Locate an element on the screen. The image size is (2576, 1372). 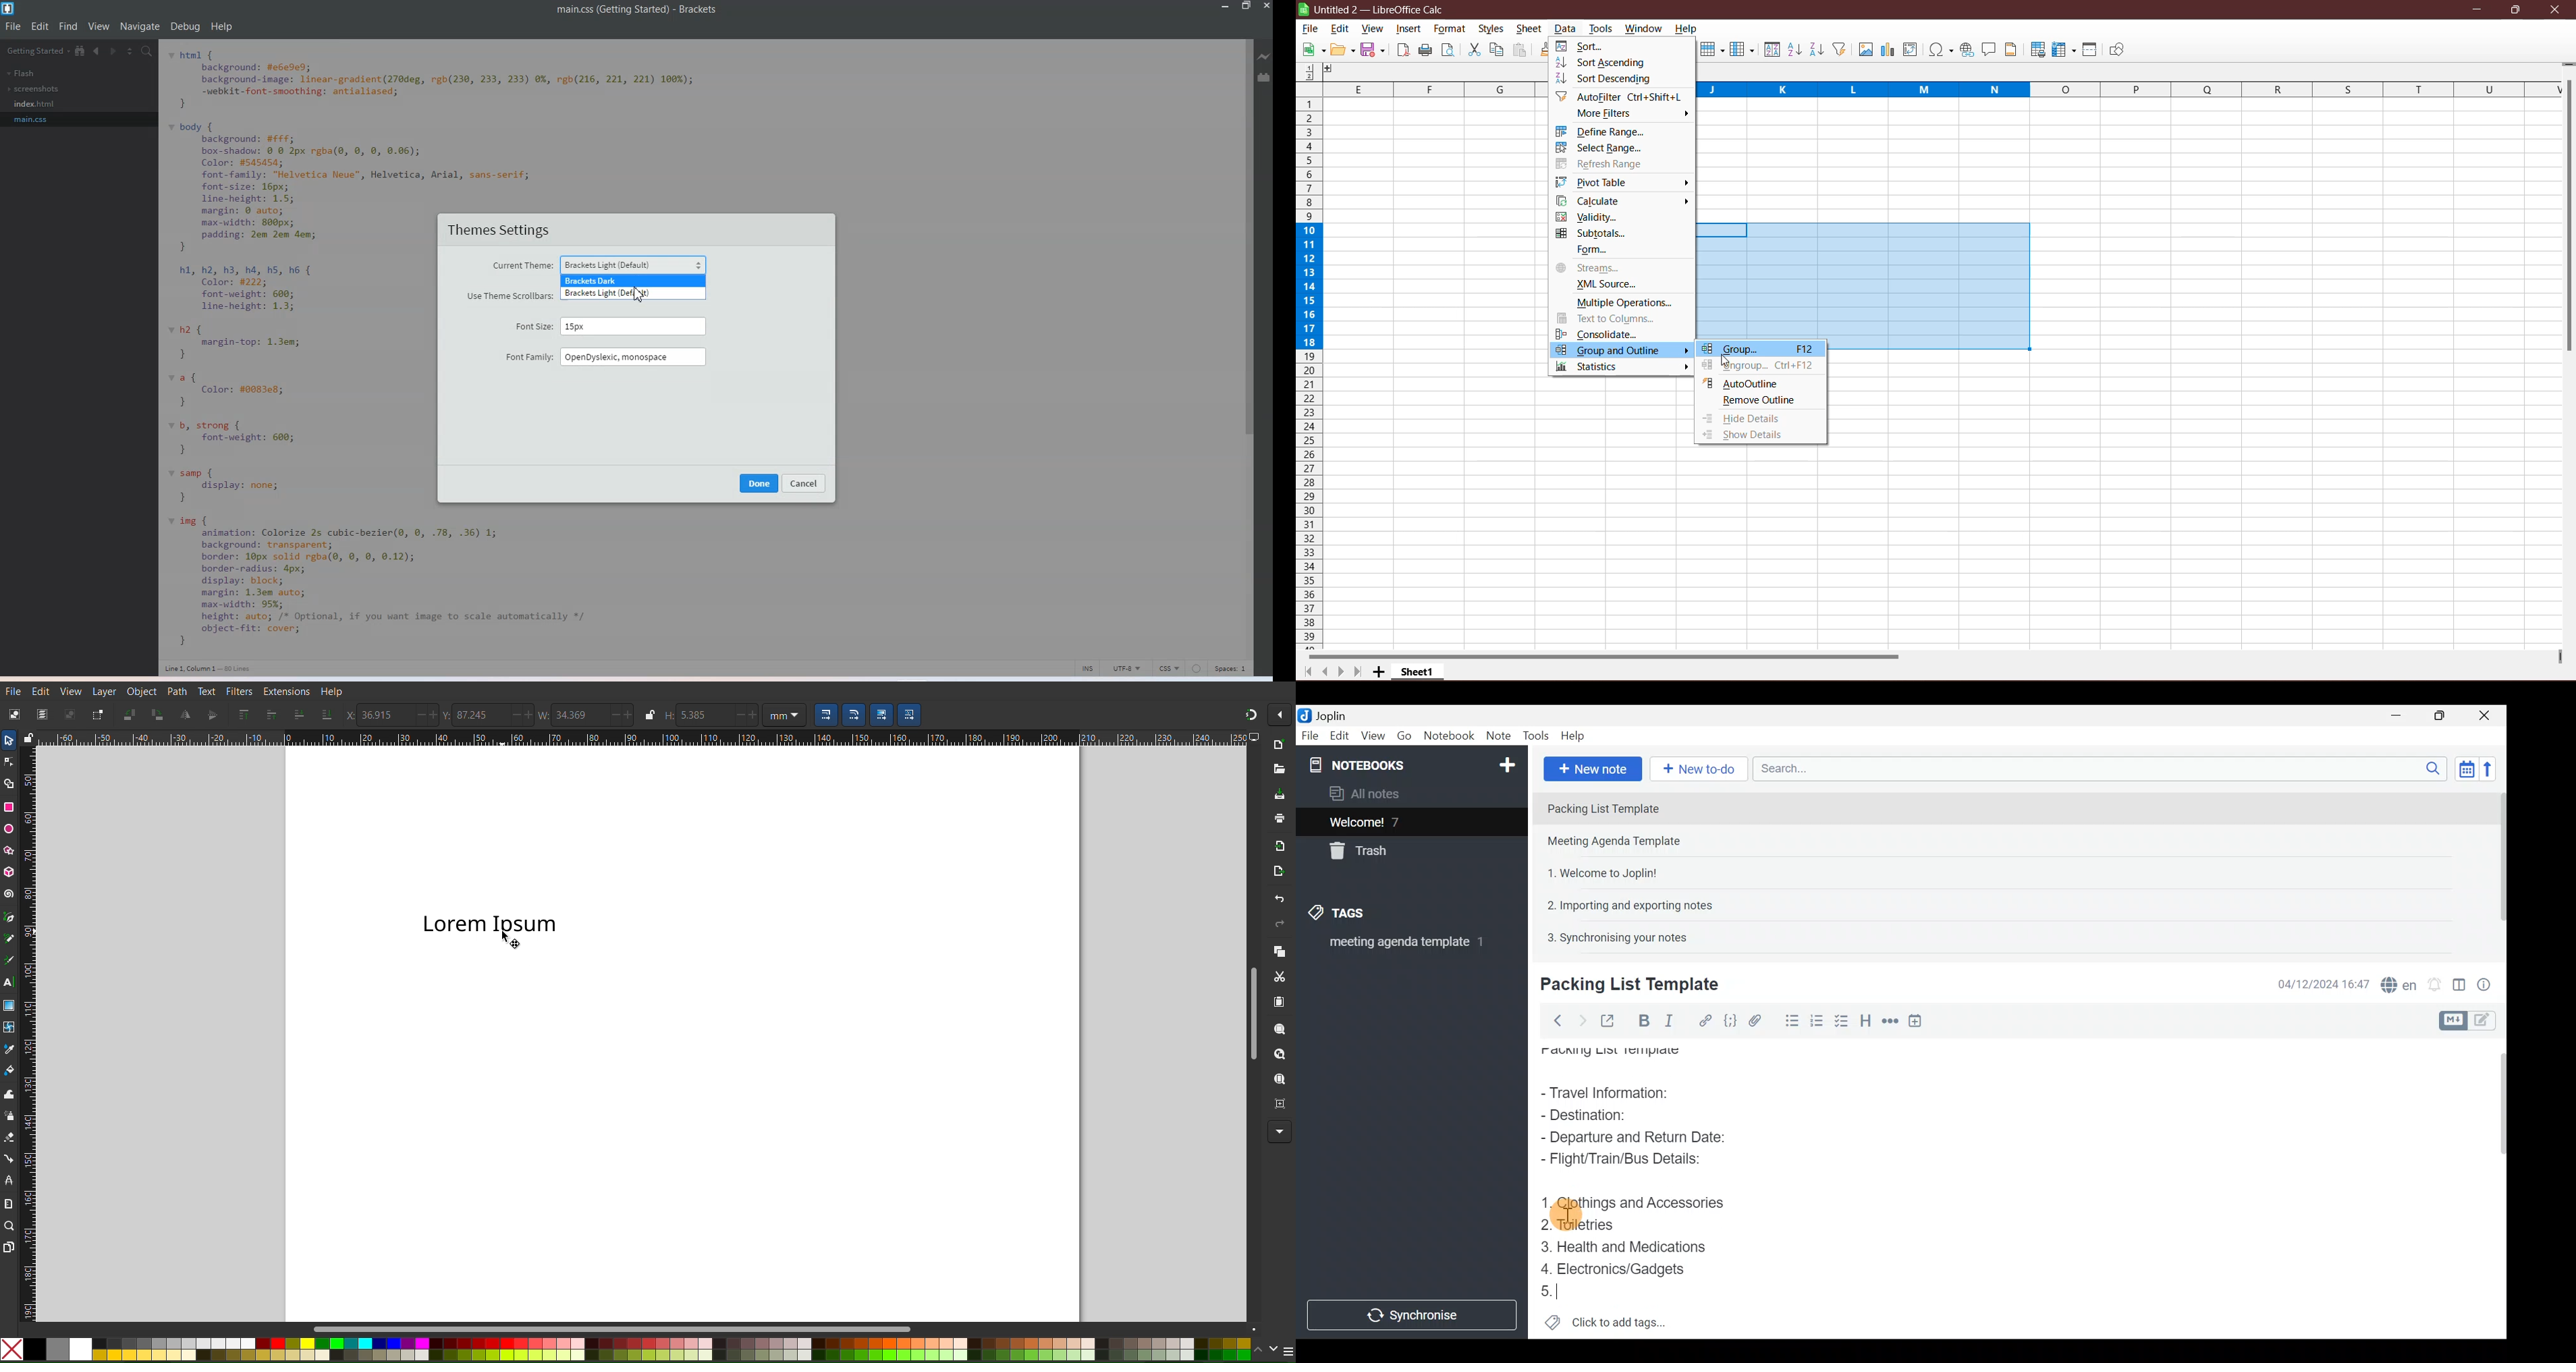
Destination: is located at coordinates (1612, 1116).